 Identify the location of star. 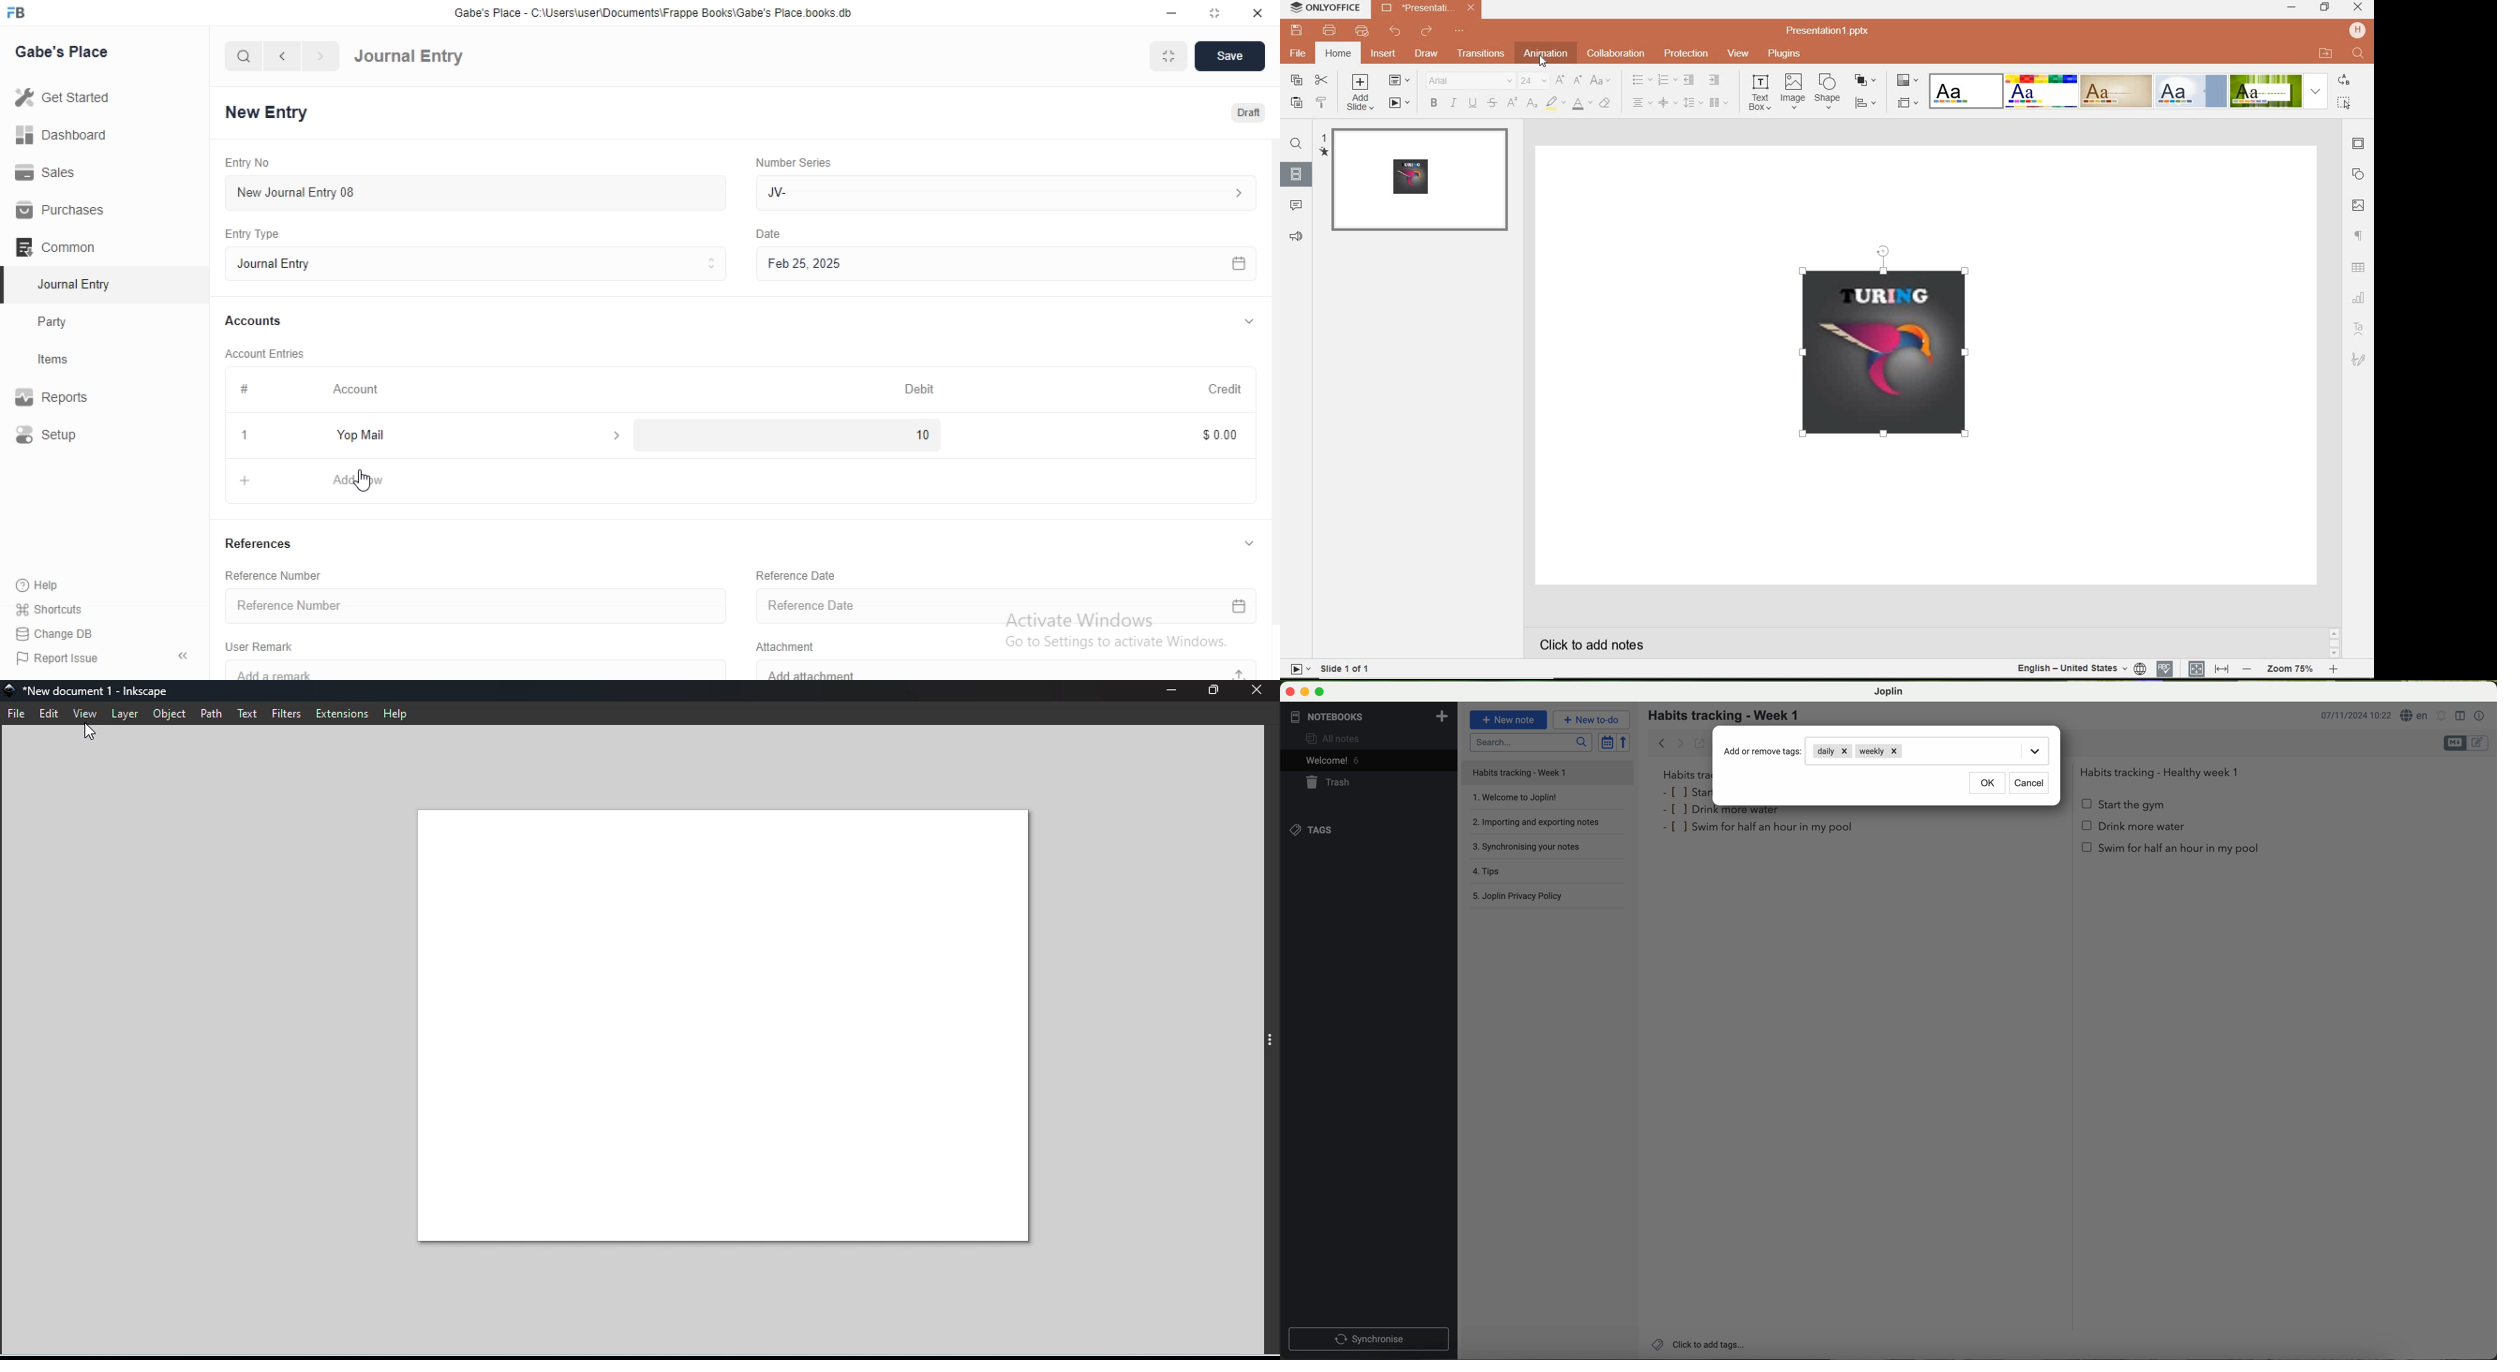
(1687, 792).